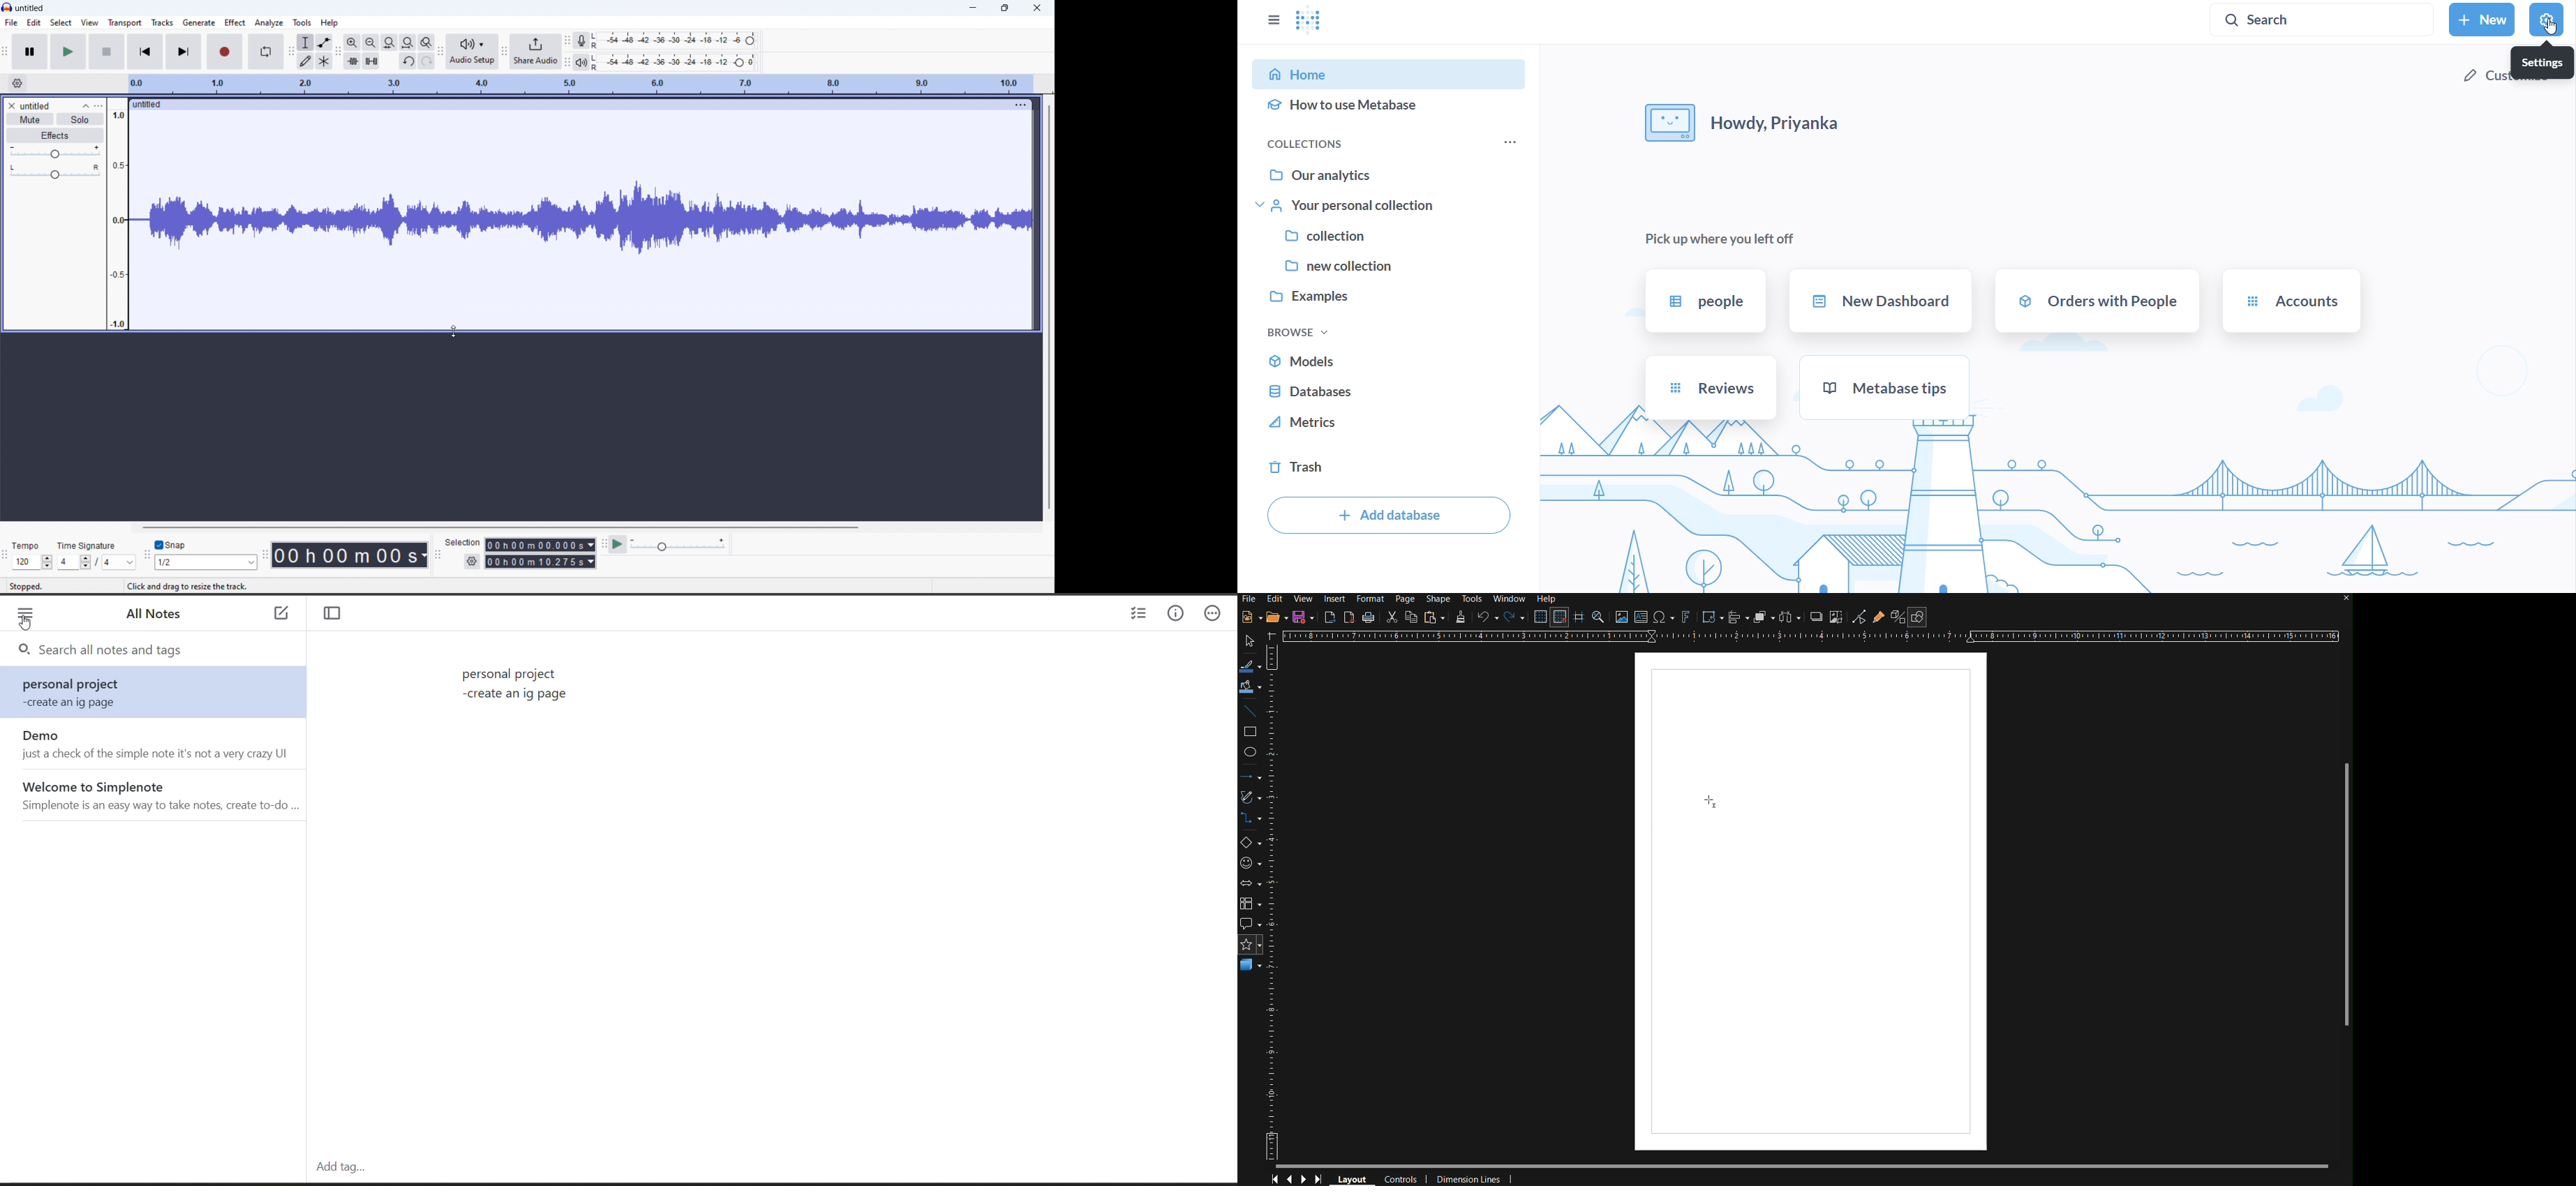 The width and height of the screenshot is (2576, 1204). What do you see at coordinates (324, 61) in the screenshot?
I see `multi tool` at bounding box center [324, 61].